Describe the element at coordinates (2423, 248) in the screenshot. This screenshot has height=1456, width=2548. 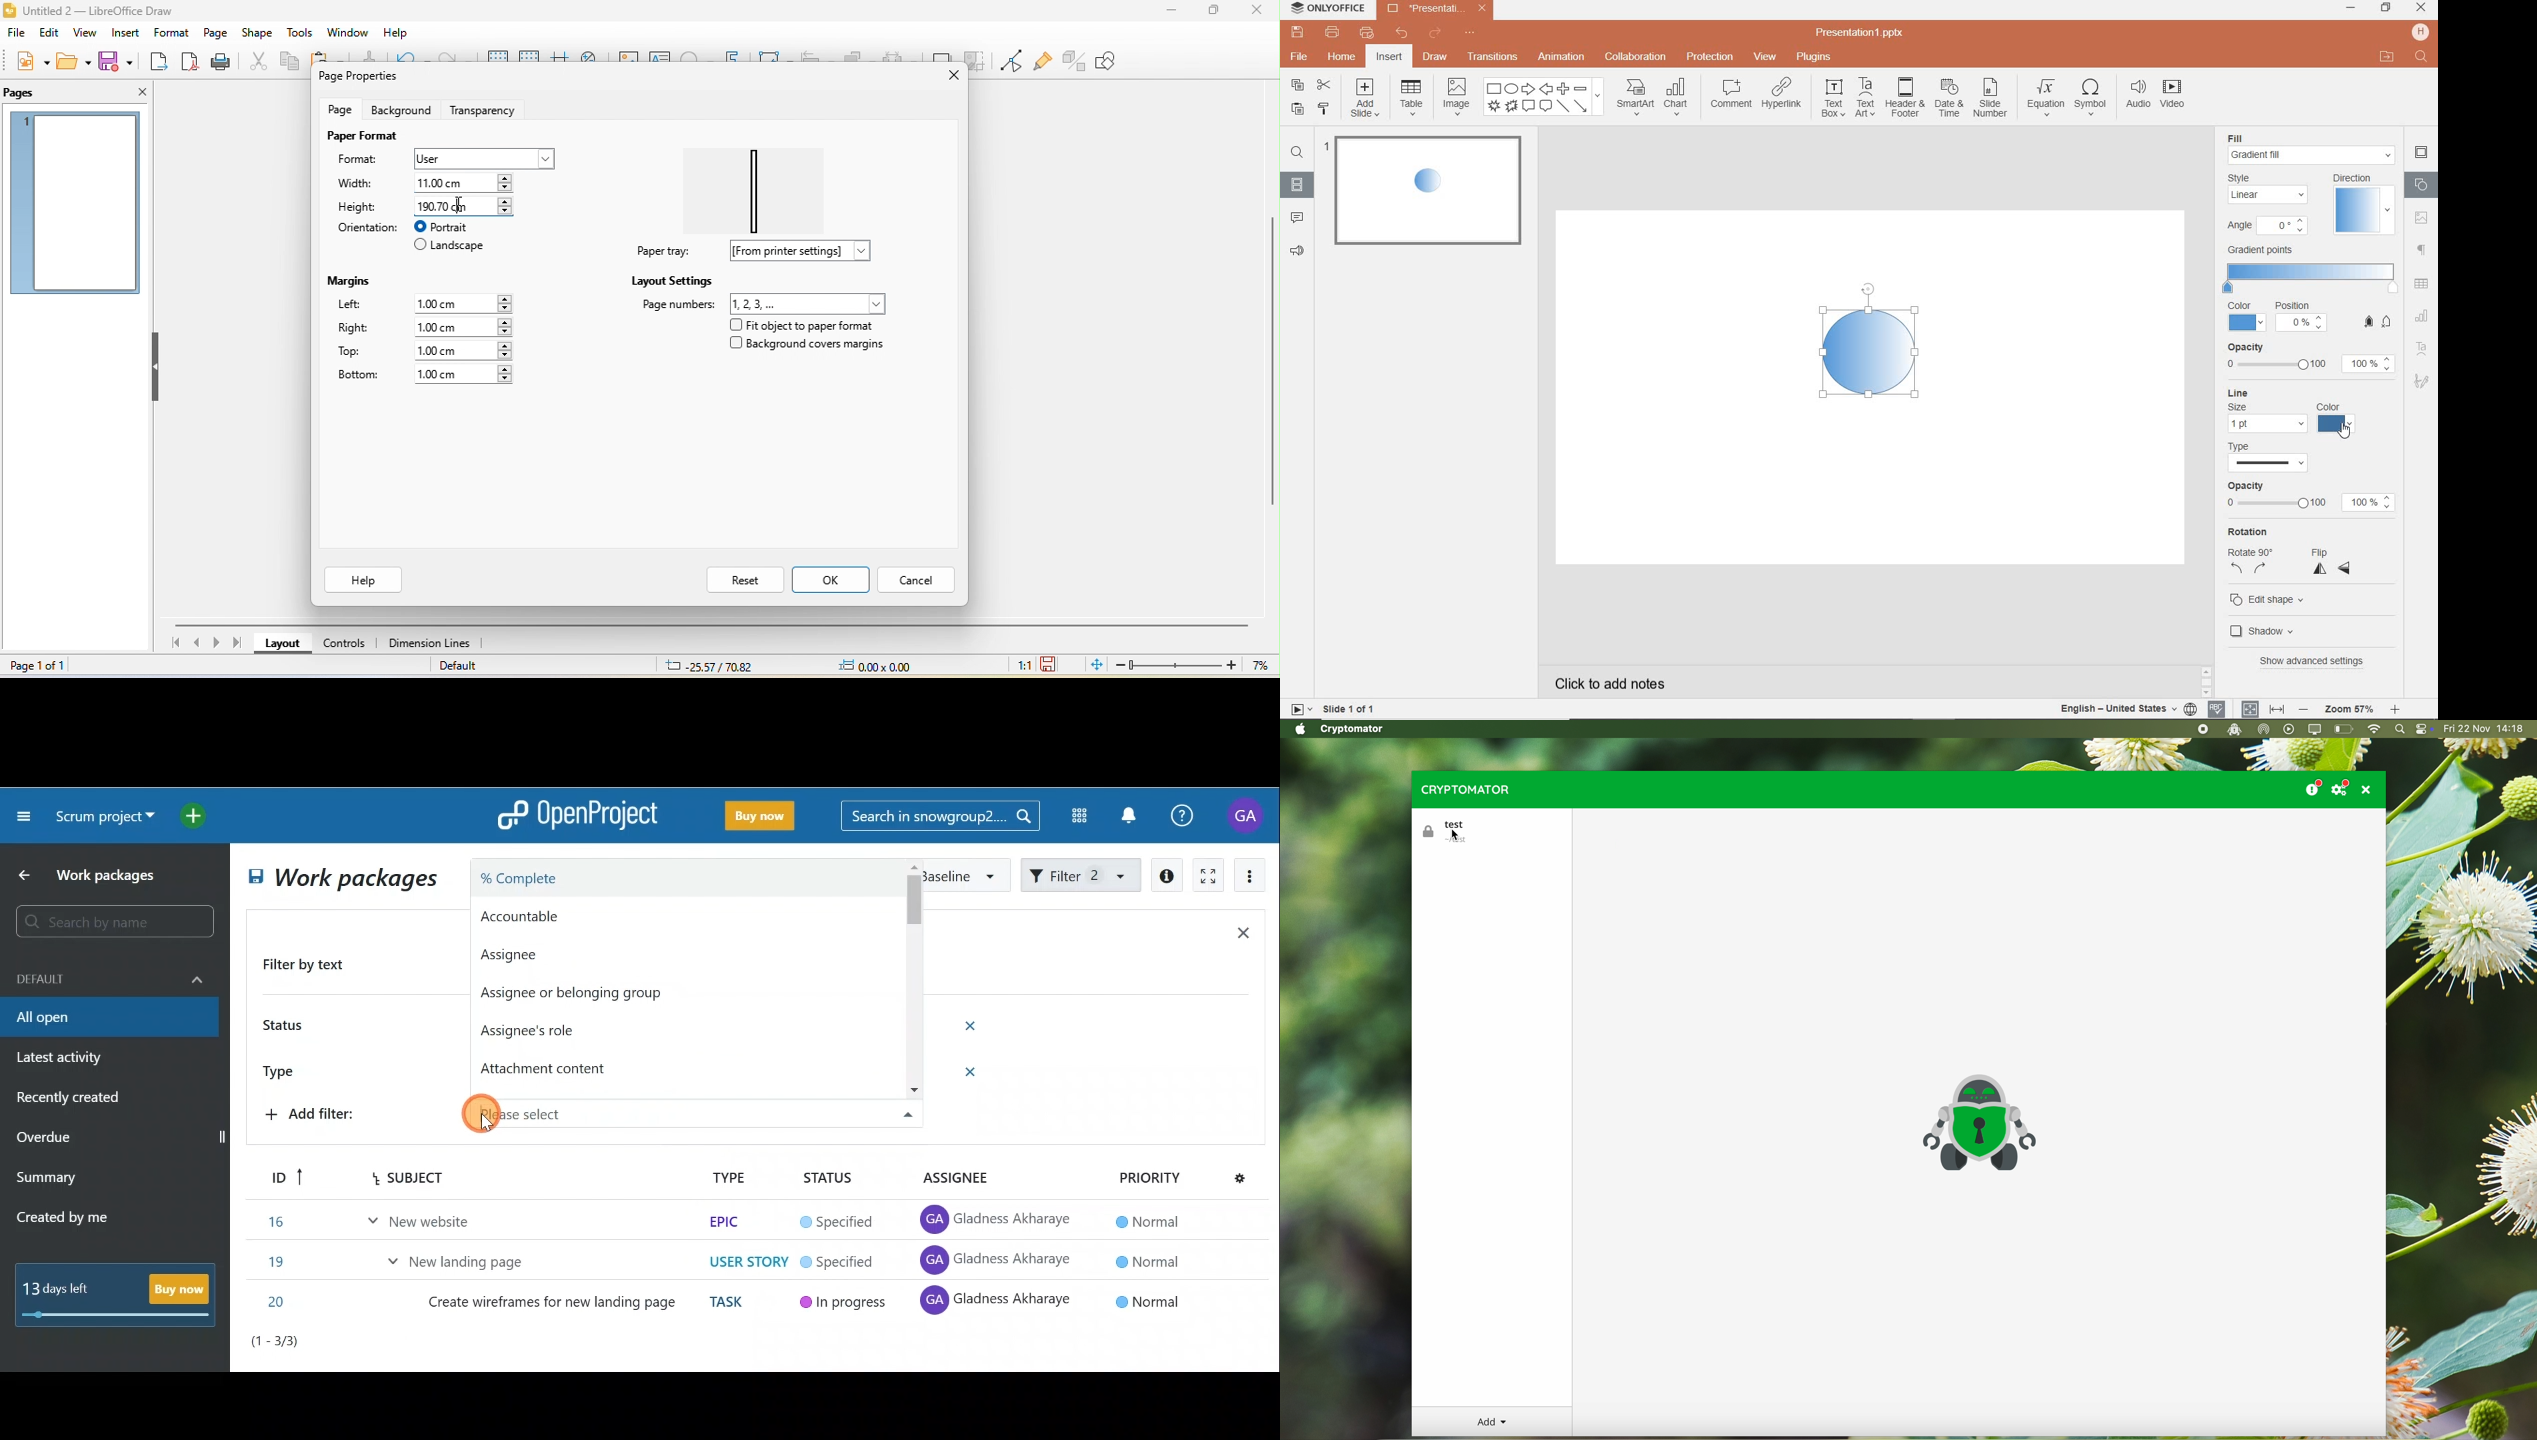
I see `paragraph settings` at that location.